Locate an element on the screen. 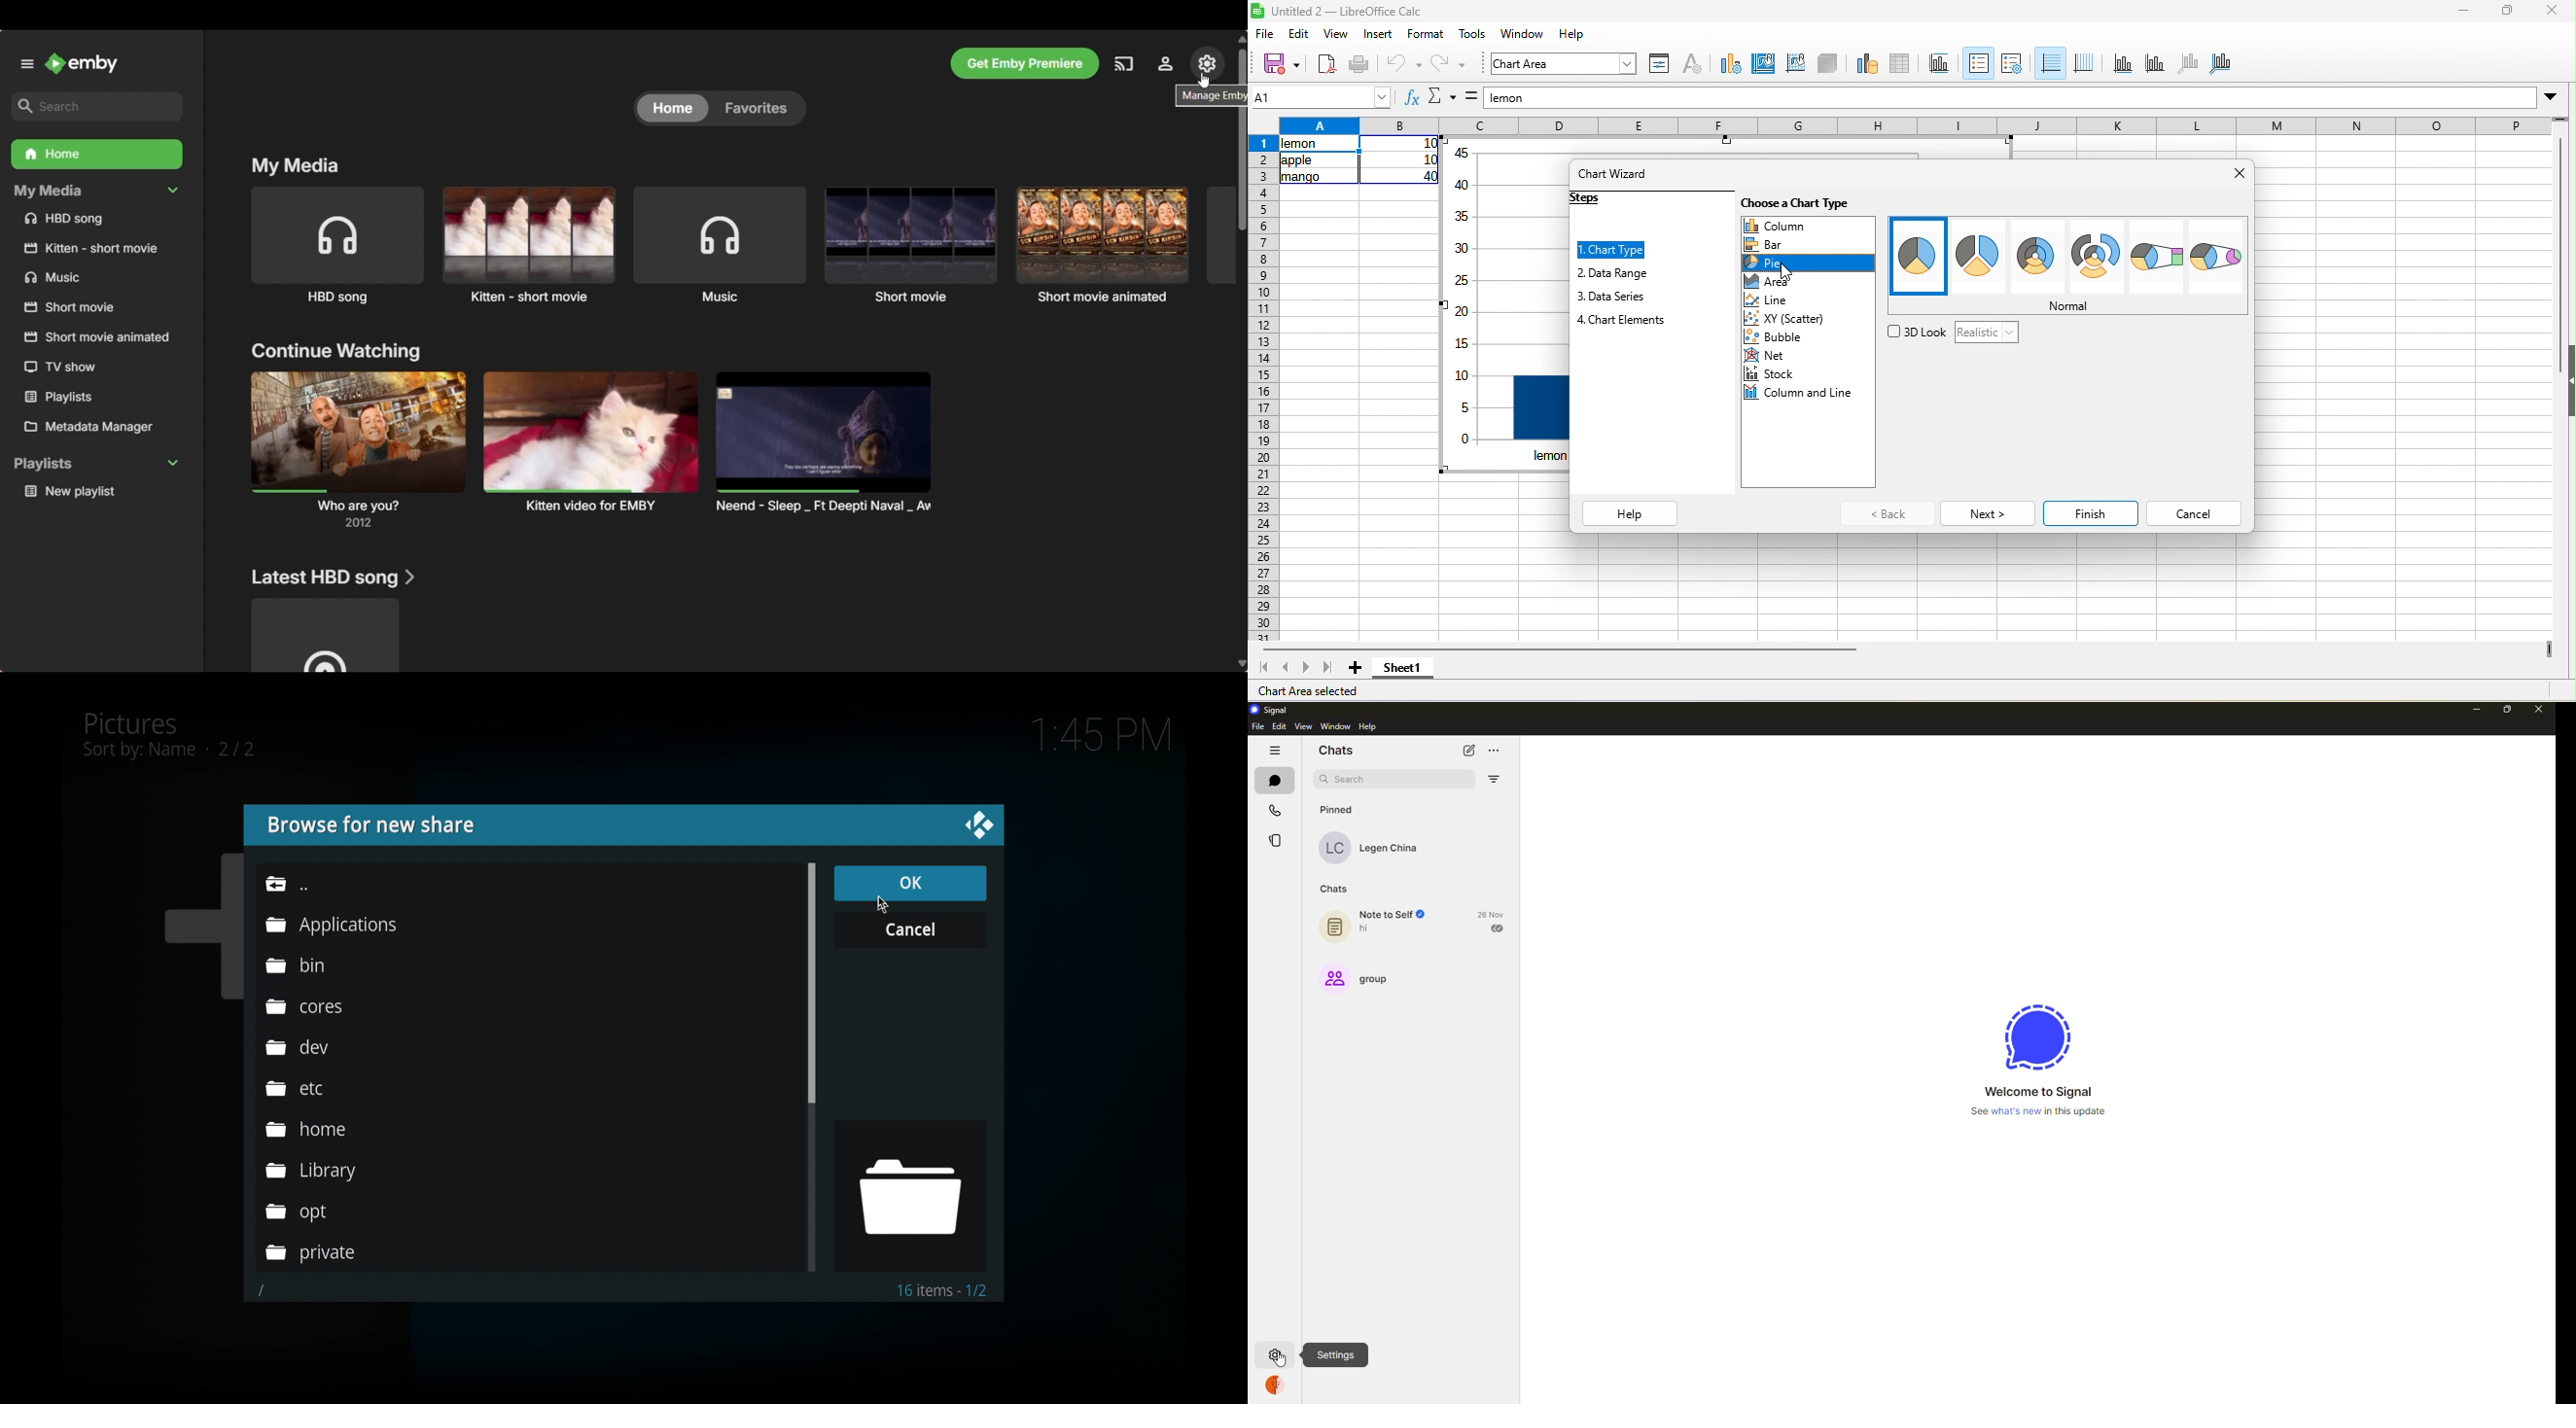 This screenshot has height=1428, width=2576. back icon is located at coordinates (286, 883).